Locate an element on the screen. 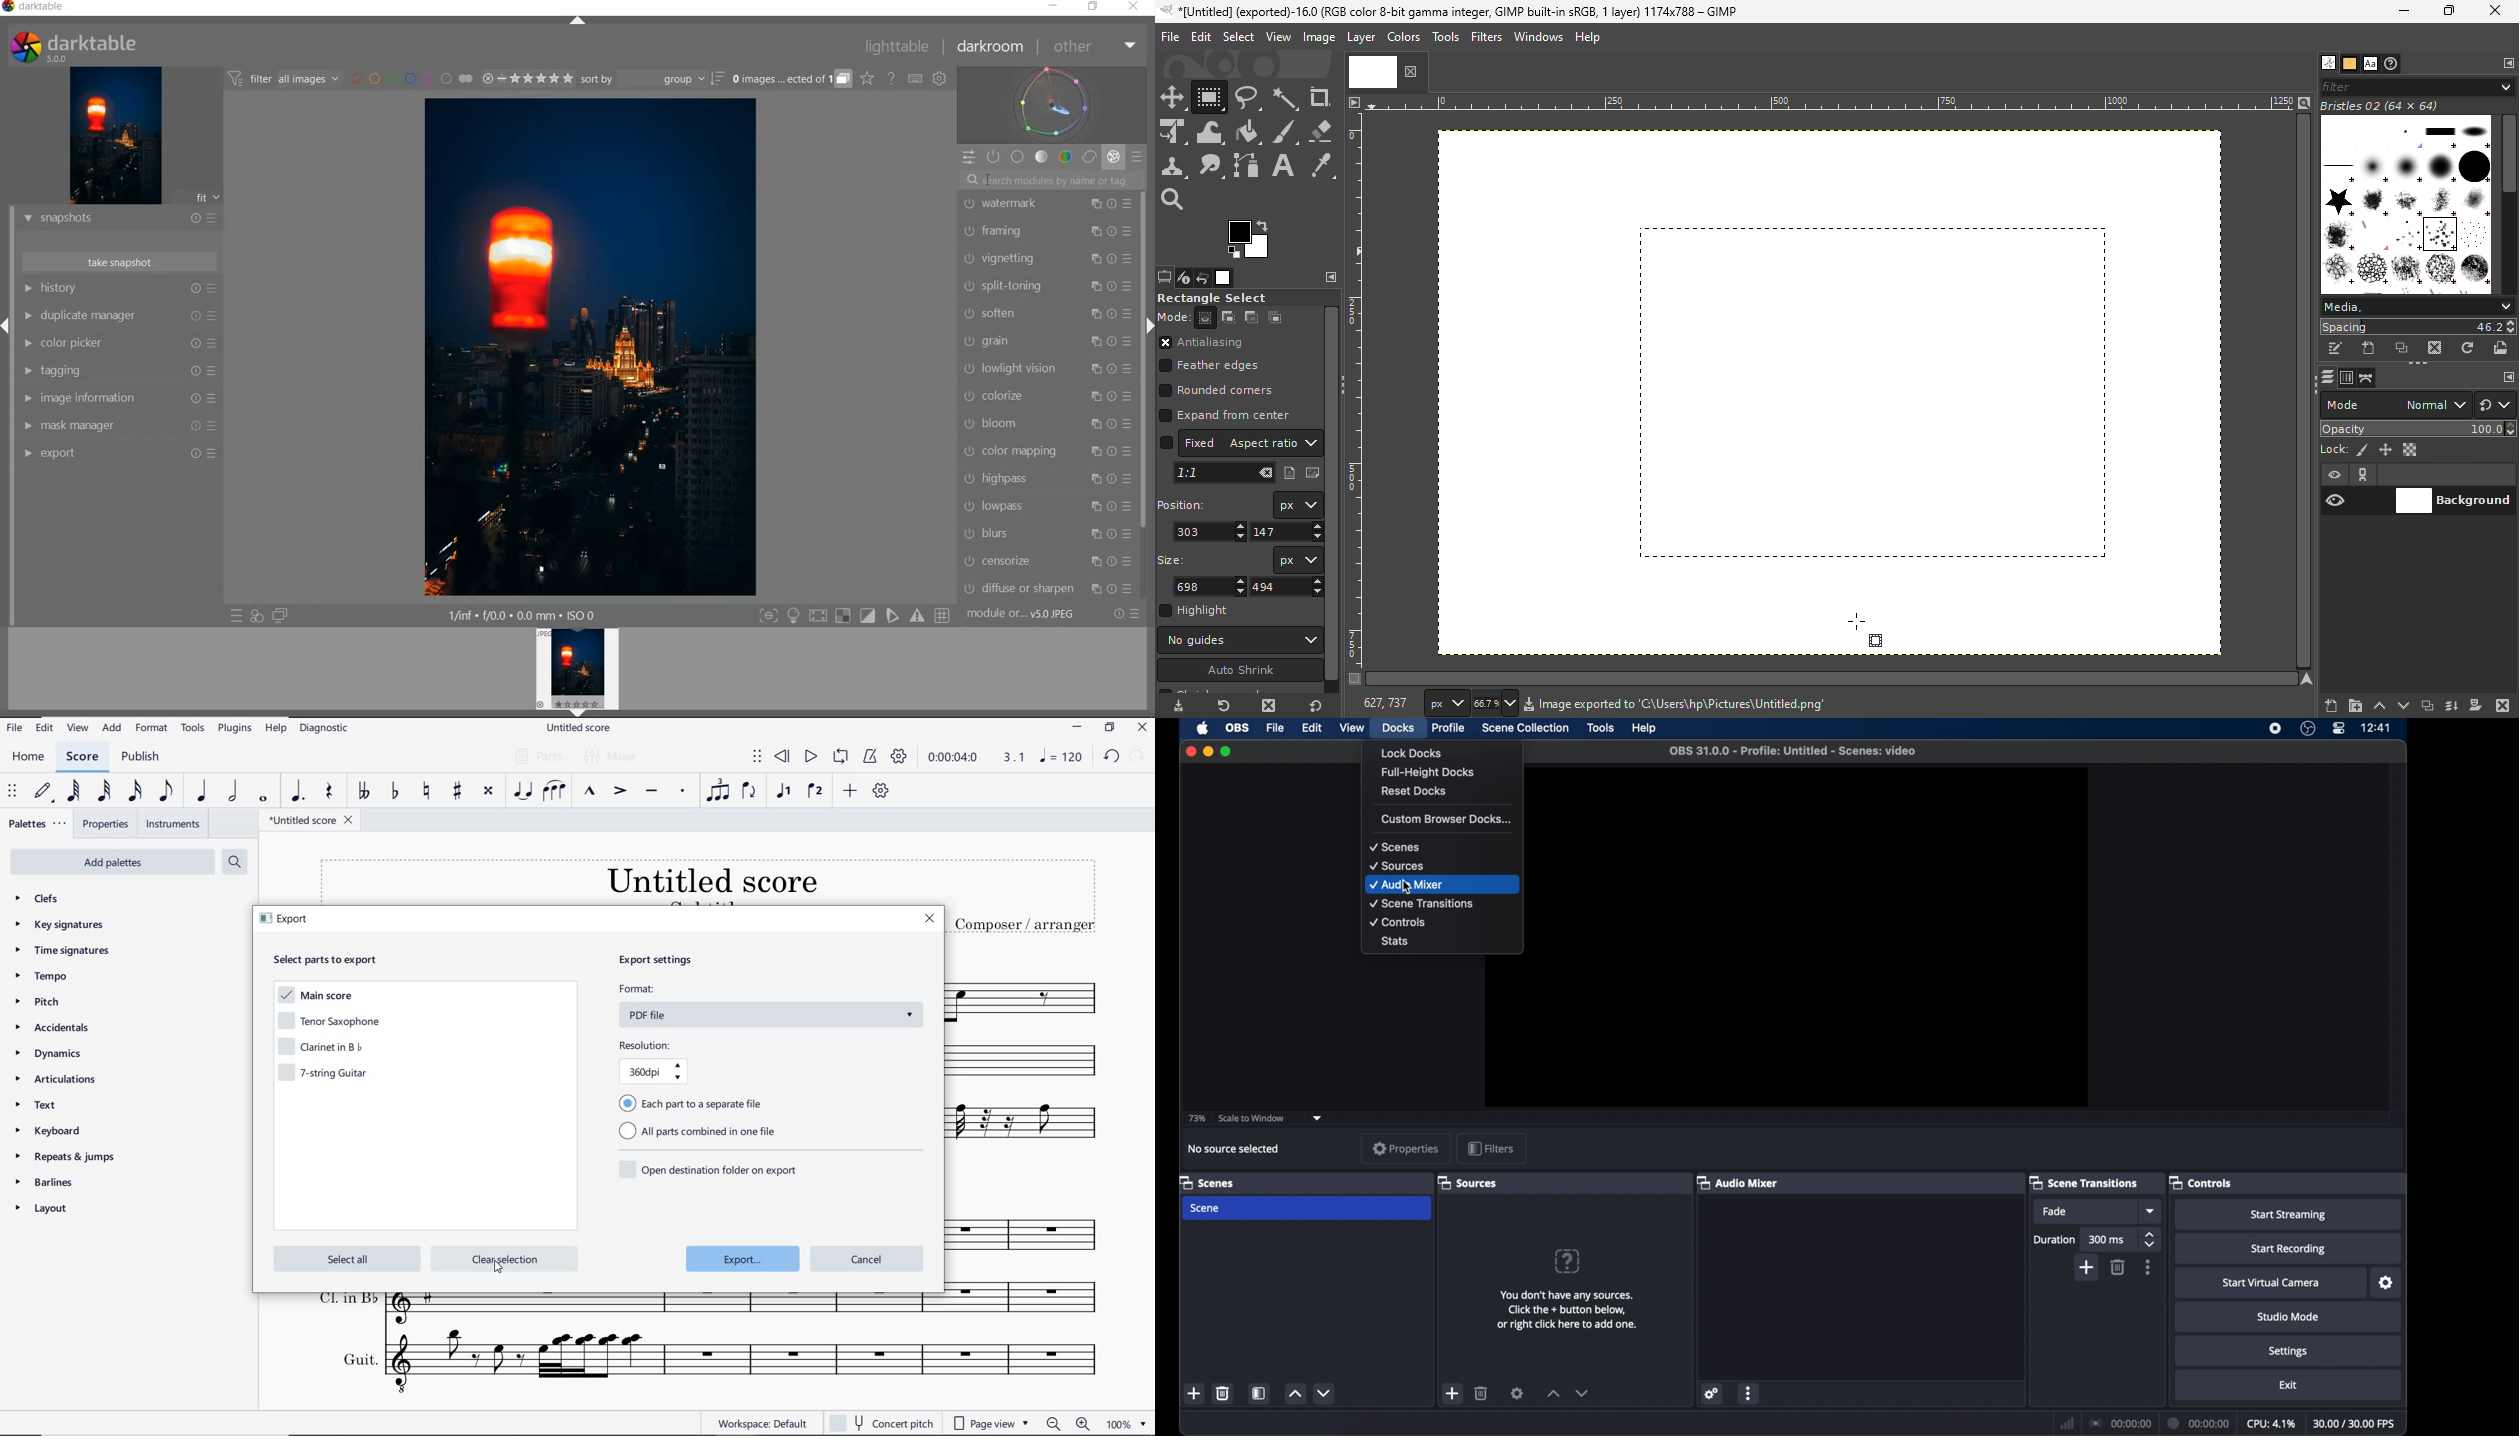 The width and height of the screenshot is (2520, 1456). You don't have any sources.
Click the + button below,
or right click here to add one. is located at coordinates (1566, 1309).